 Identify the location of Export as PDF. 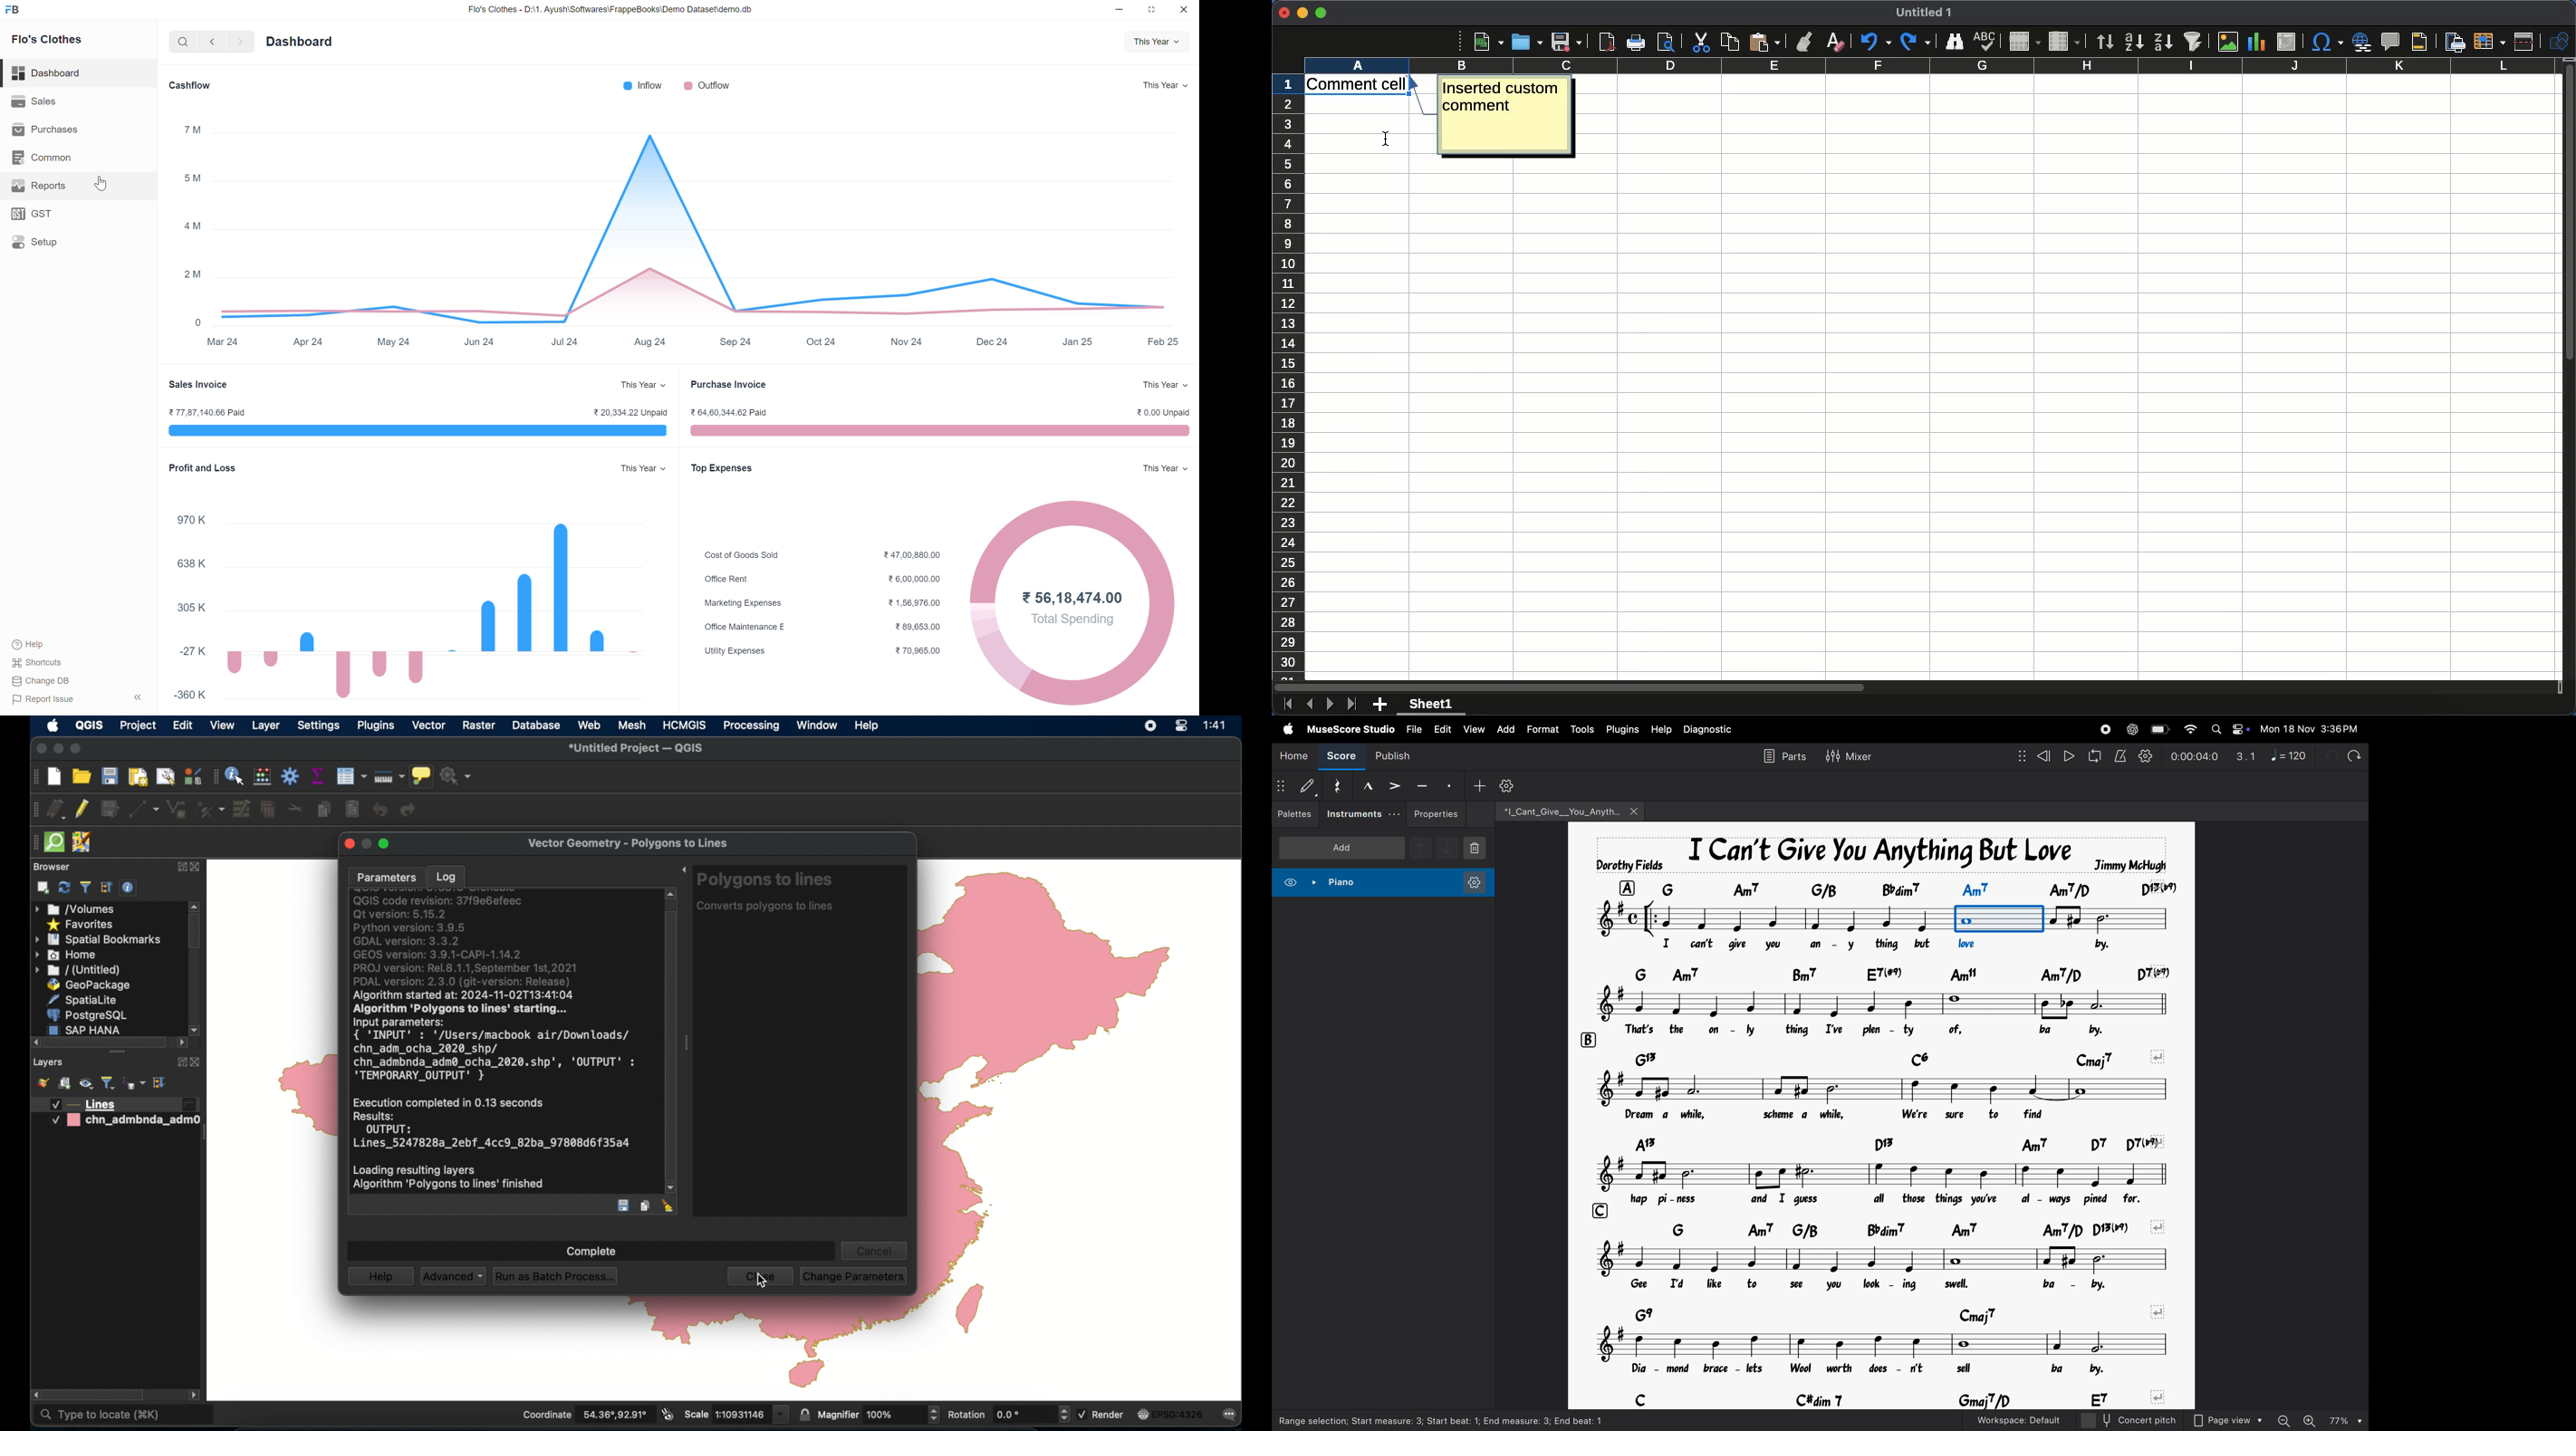
(1604, 42).